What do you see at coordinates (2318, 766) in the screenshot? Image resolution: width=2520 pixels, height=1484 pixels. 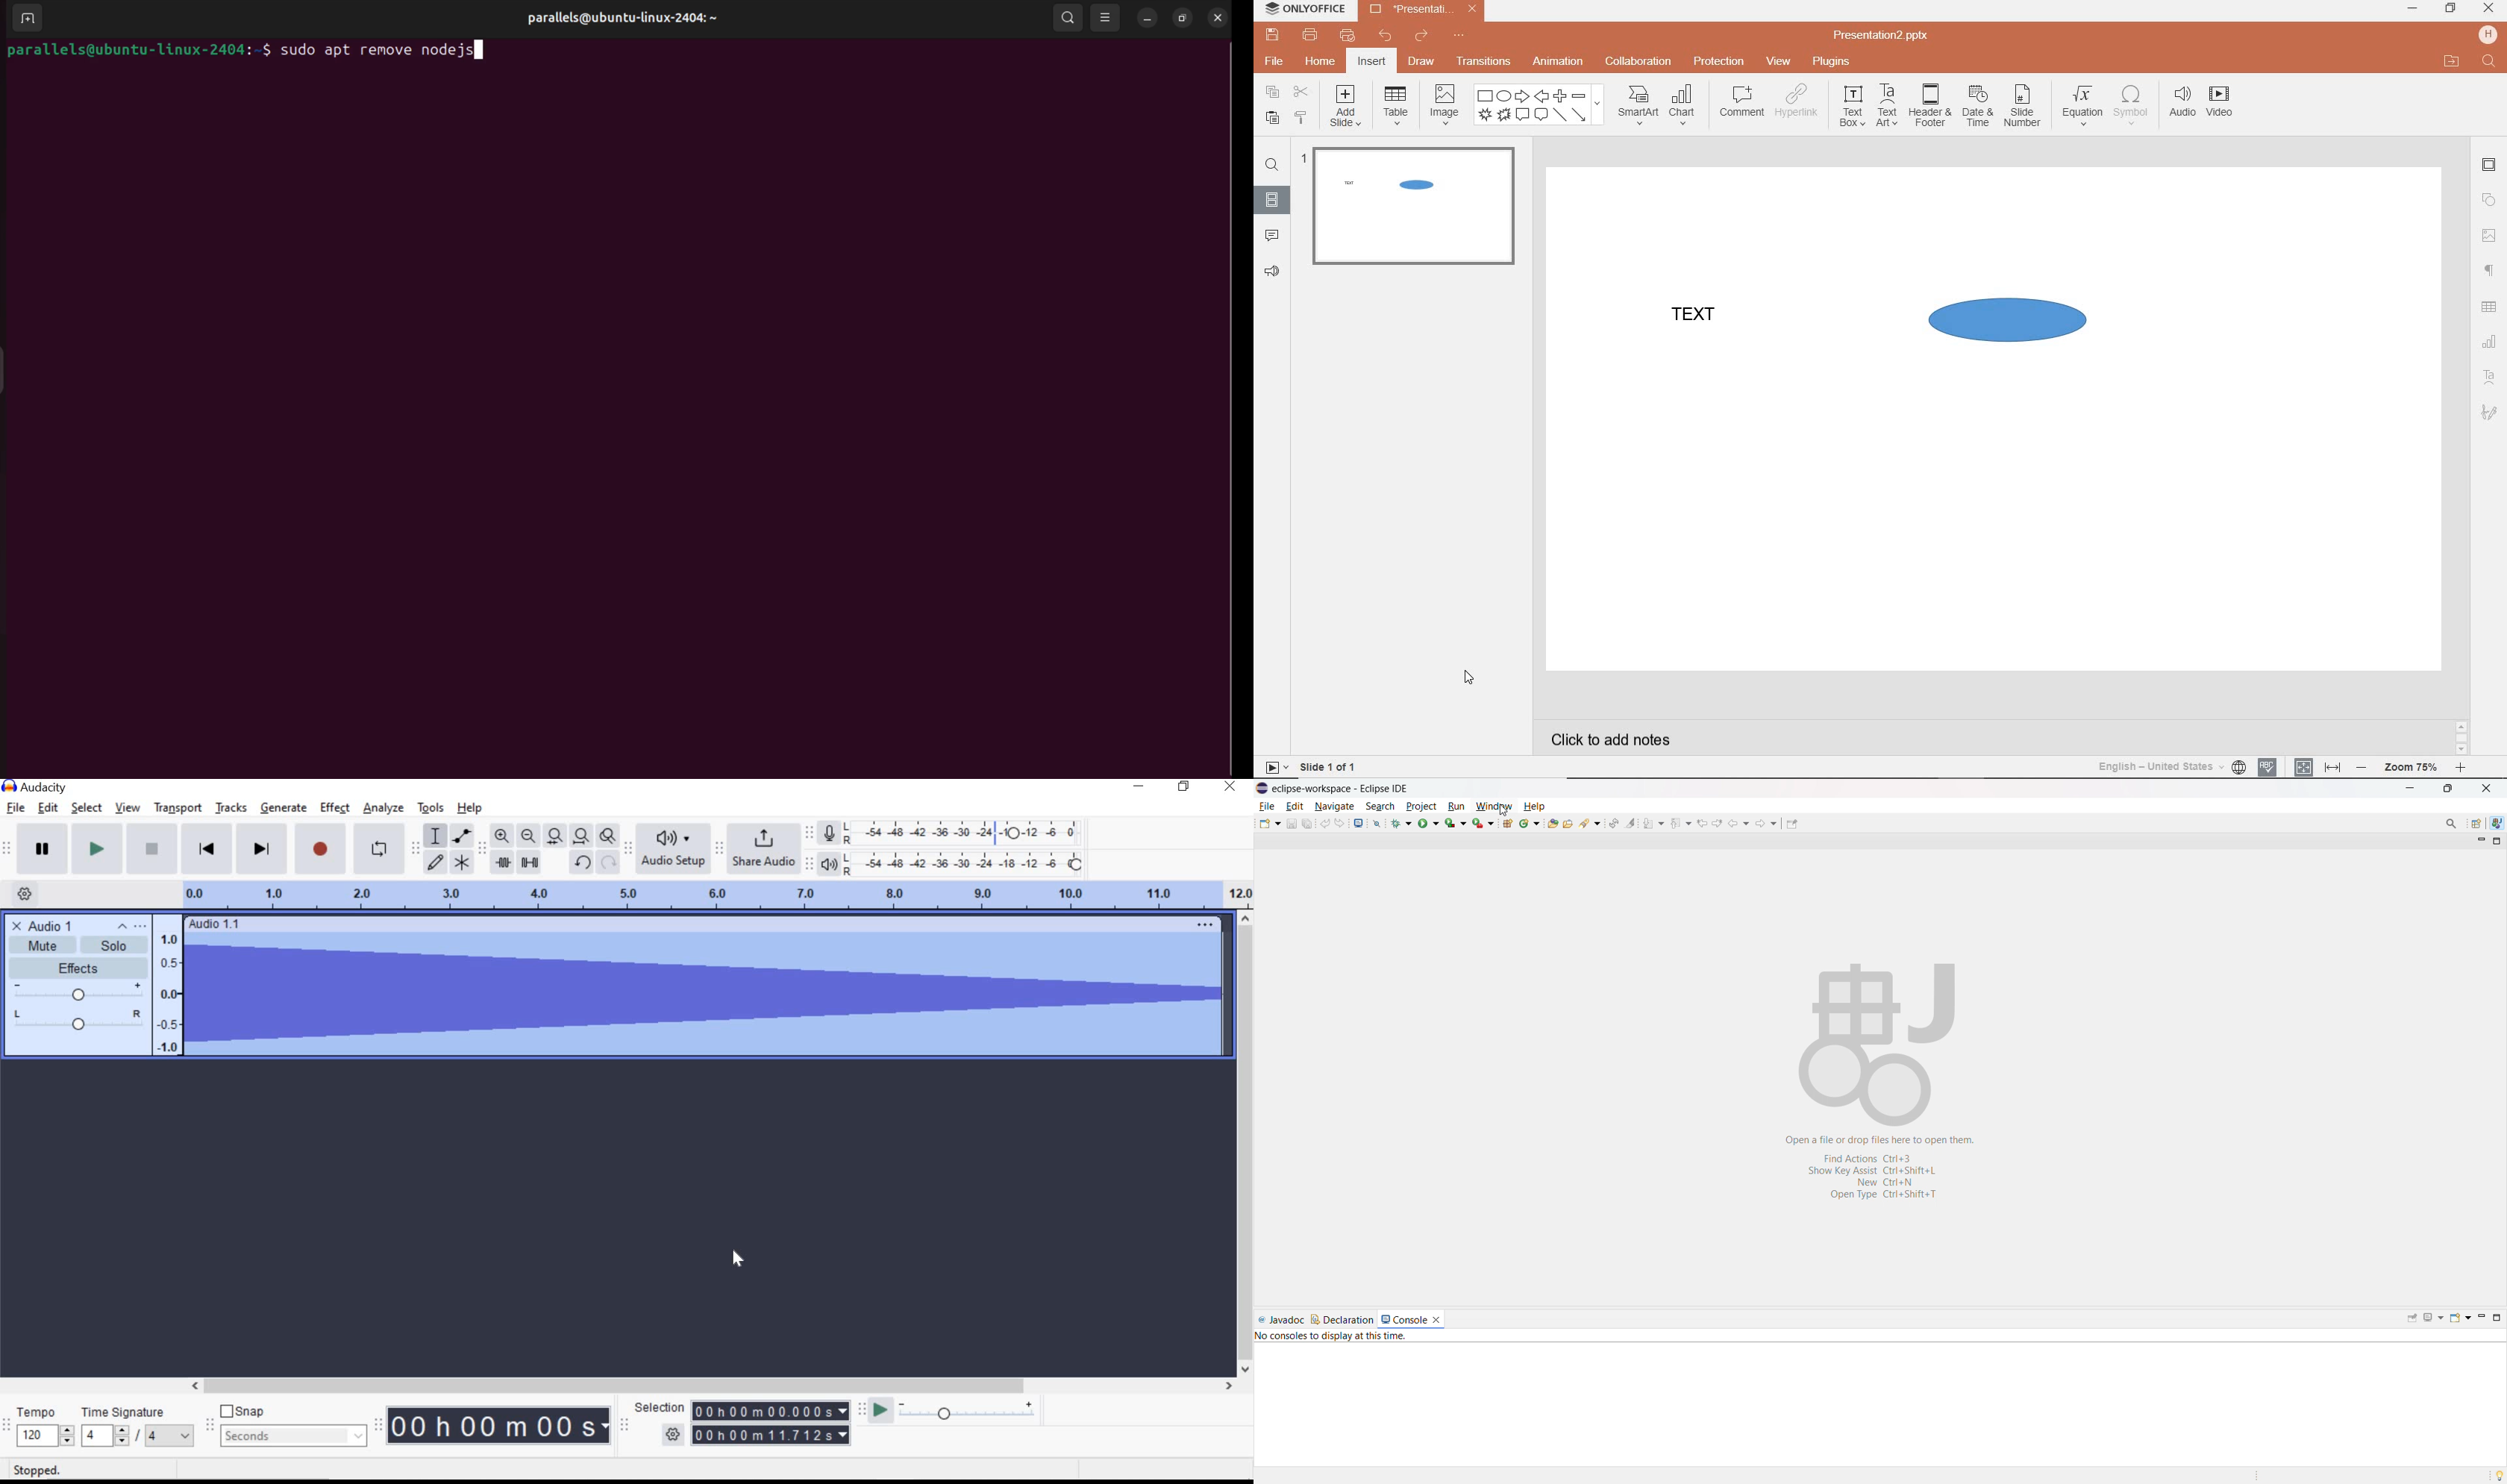 I see `FIT TO SLIDE / FIT TO WIDTH` at bounding box center [2318, 766].